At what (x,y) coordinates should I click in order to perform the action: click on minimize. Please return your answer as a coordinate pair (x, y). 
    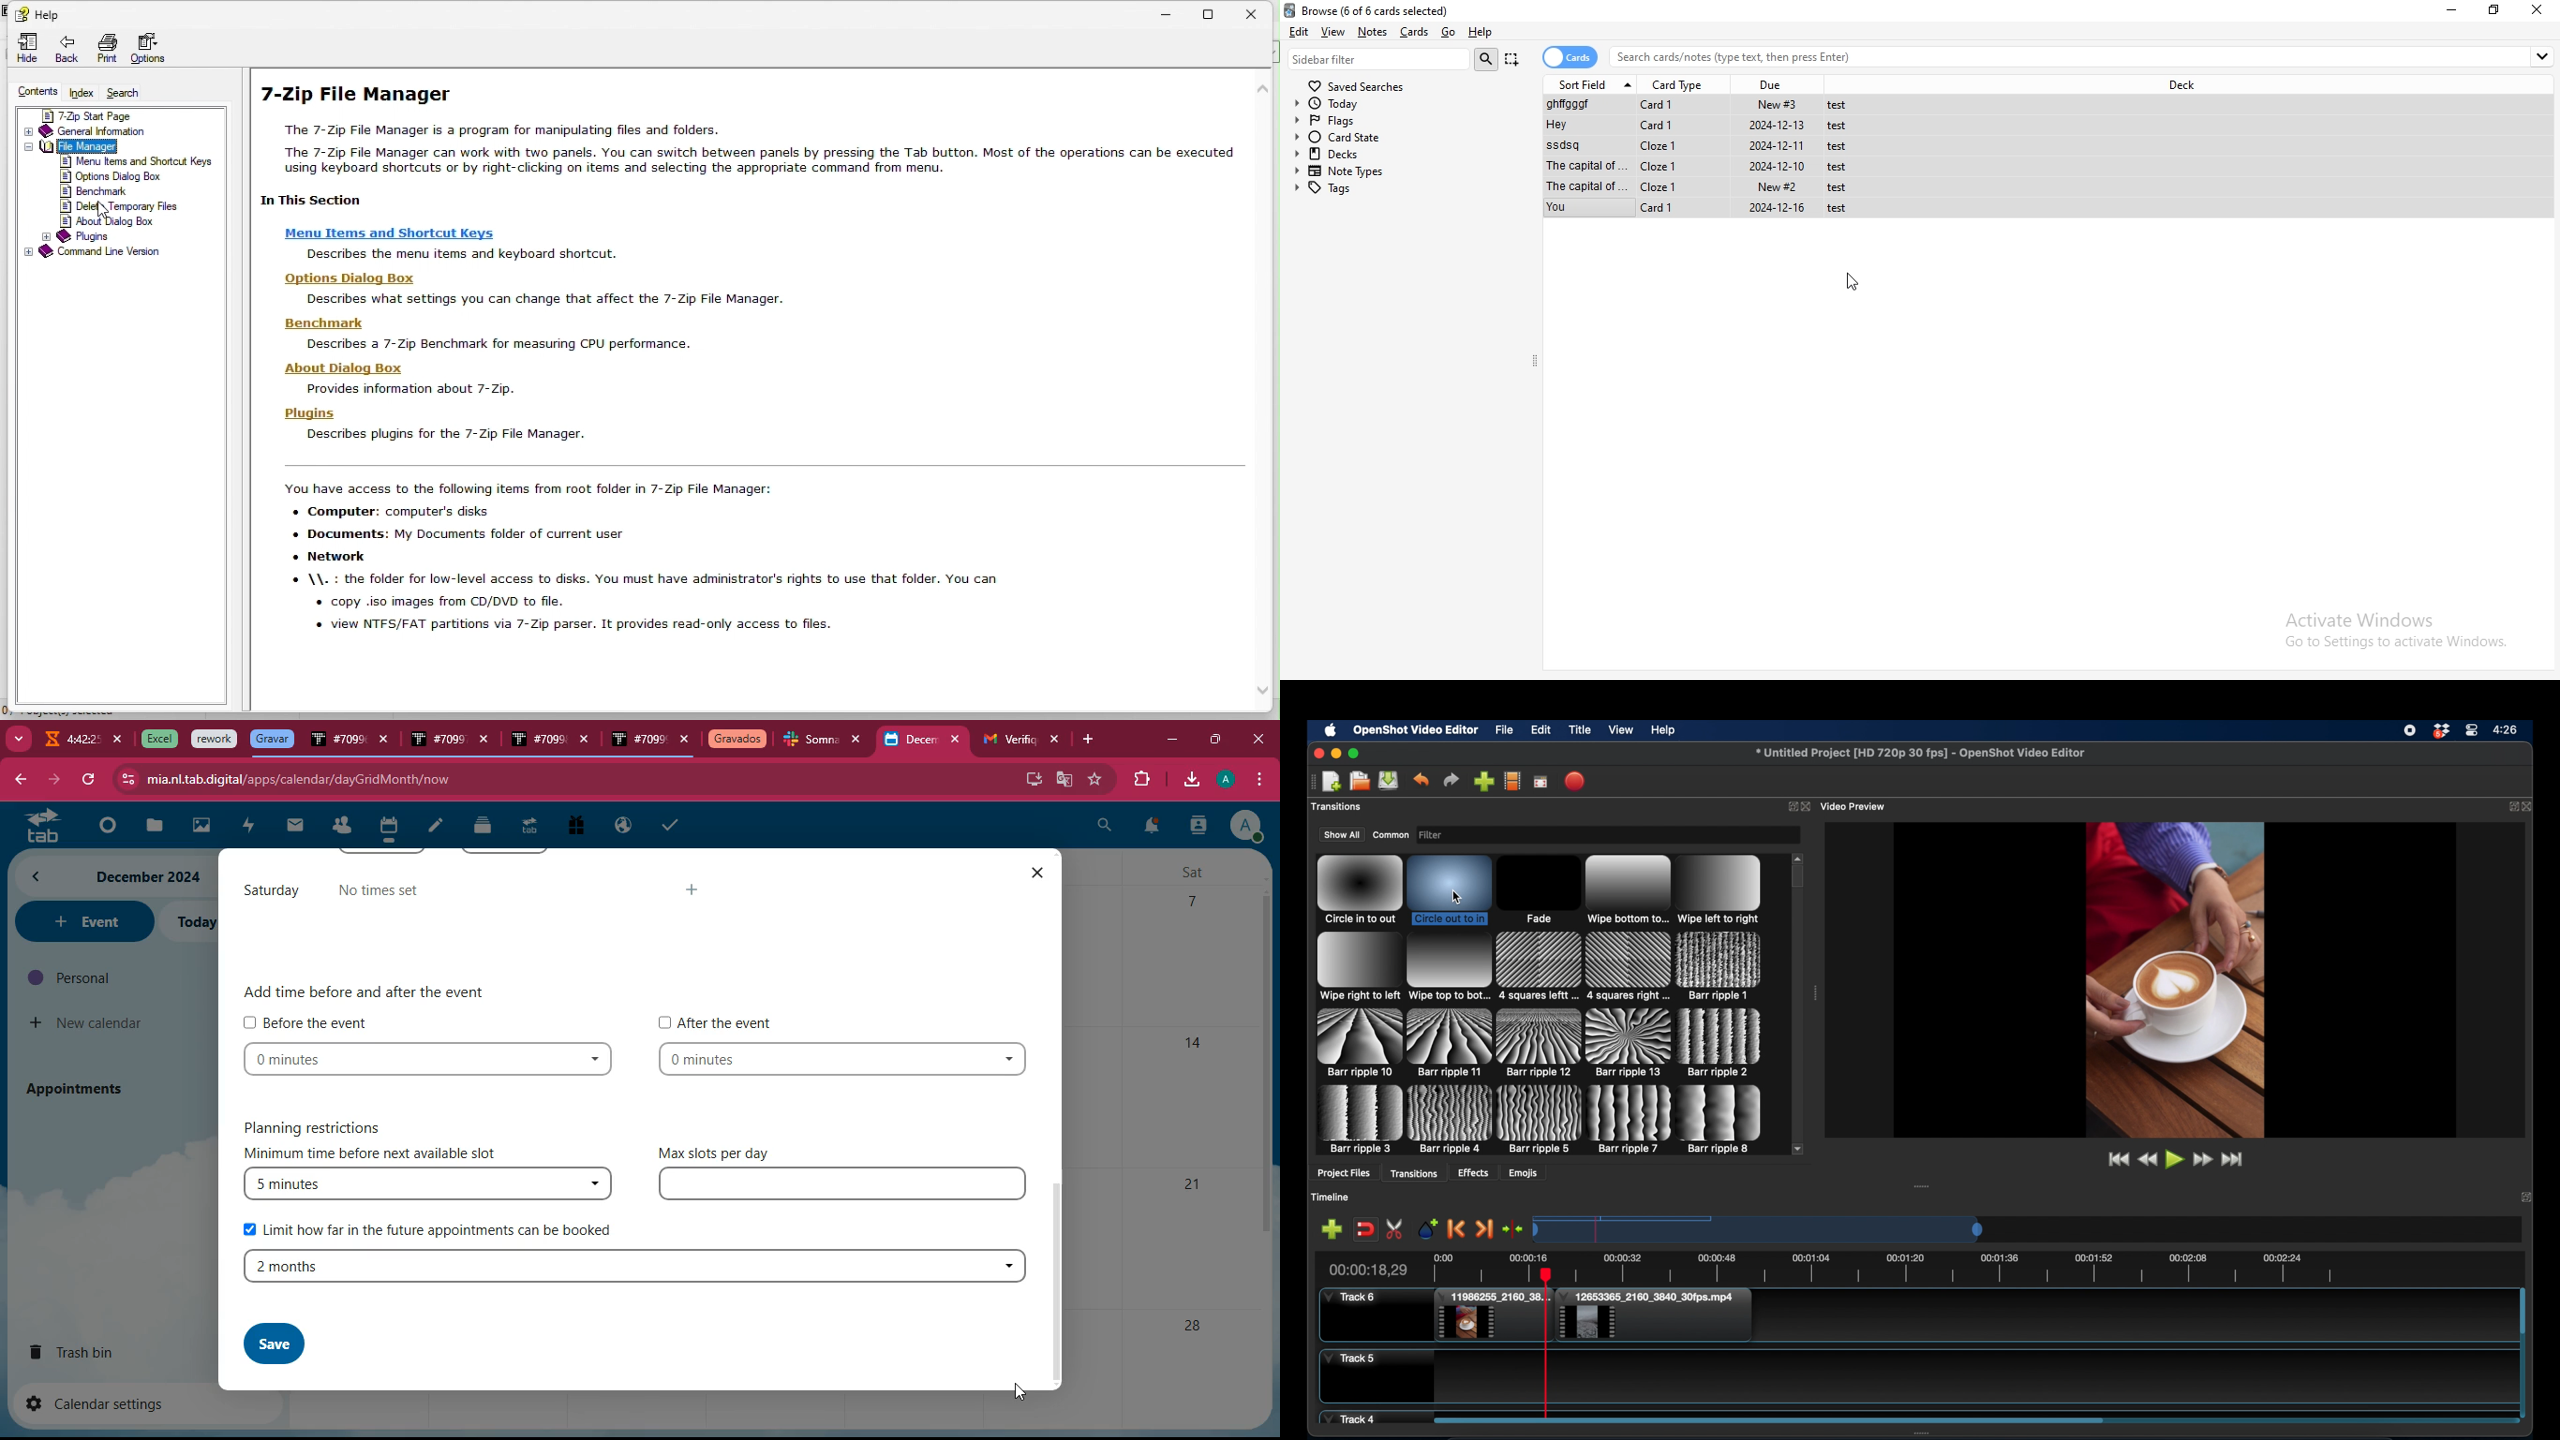
    Looking at the image, I should click on (2453, 9).